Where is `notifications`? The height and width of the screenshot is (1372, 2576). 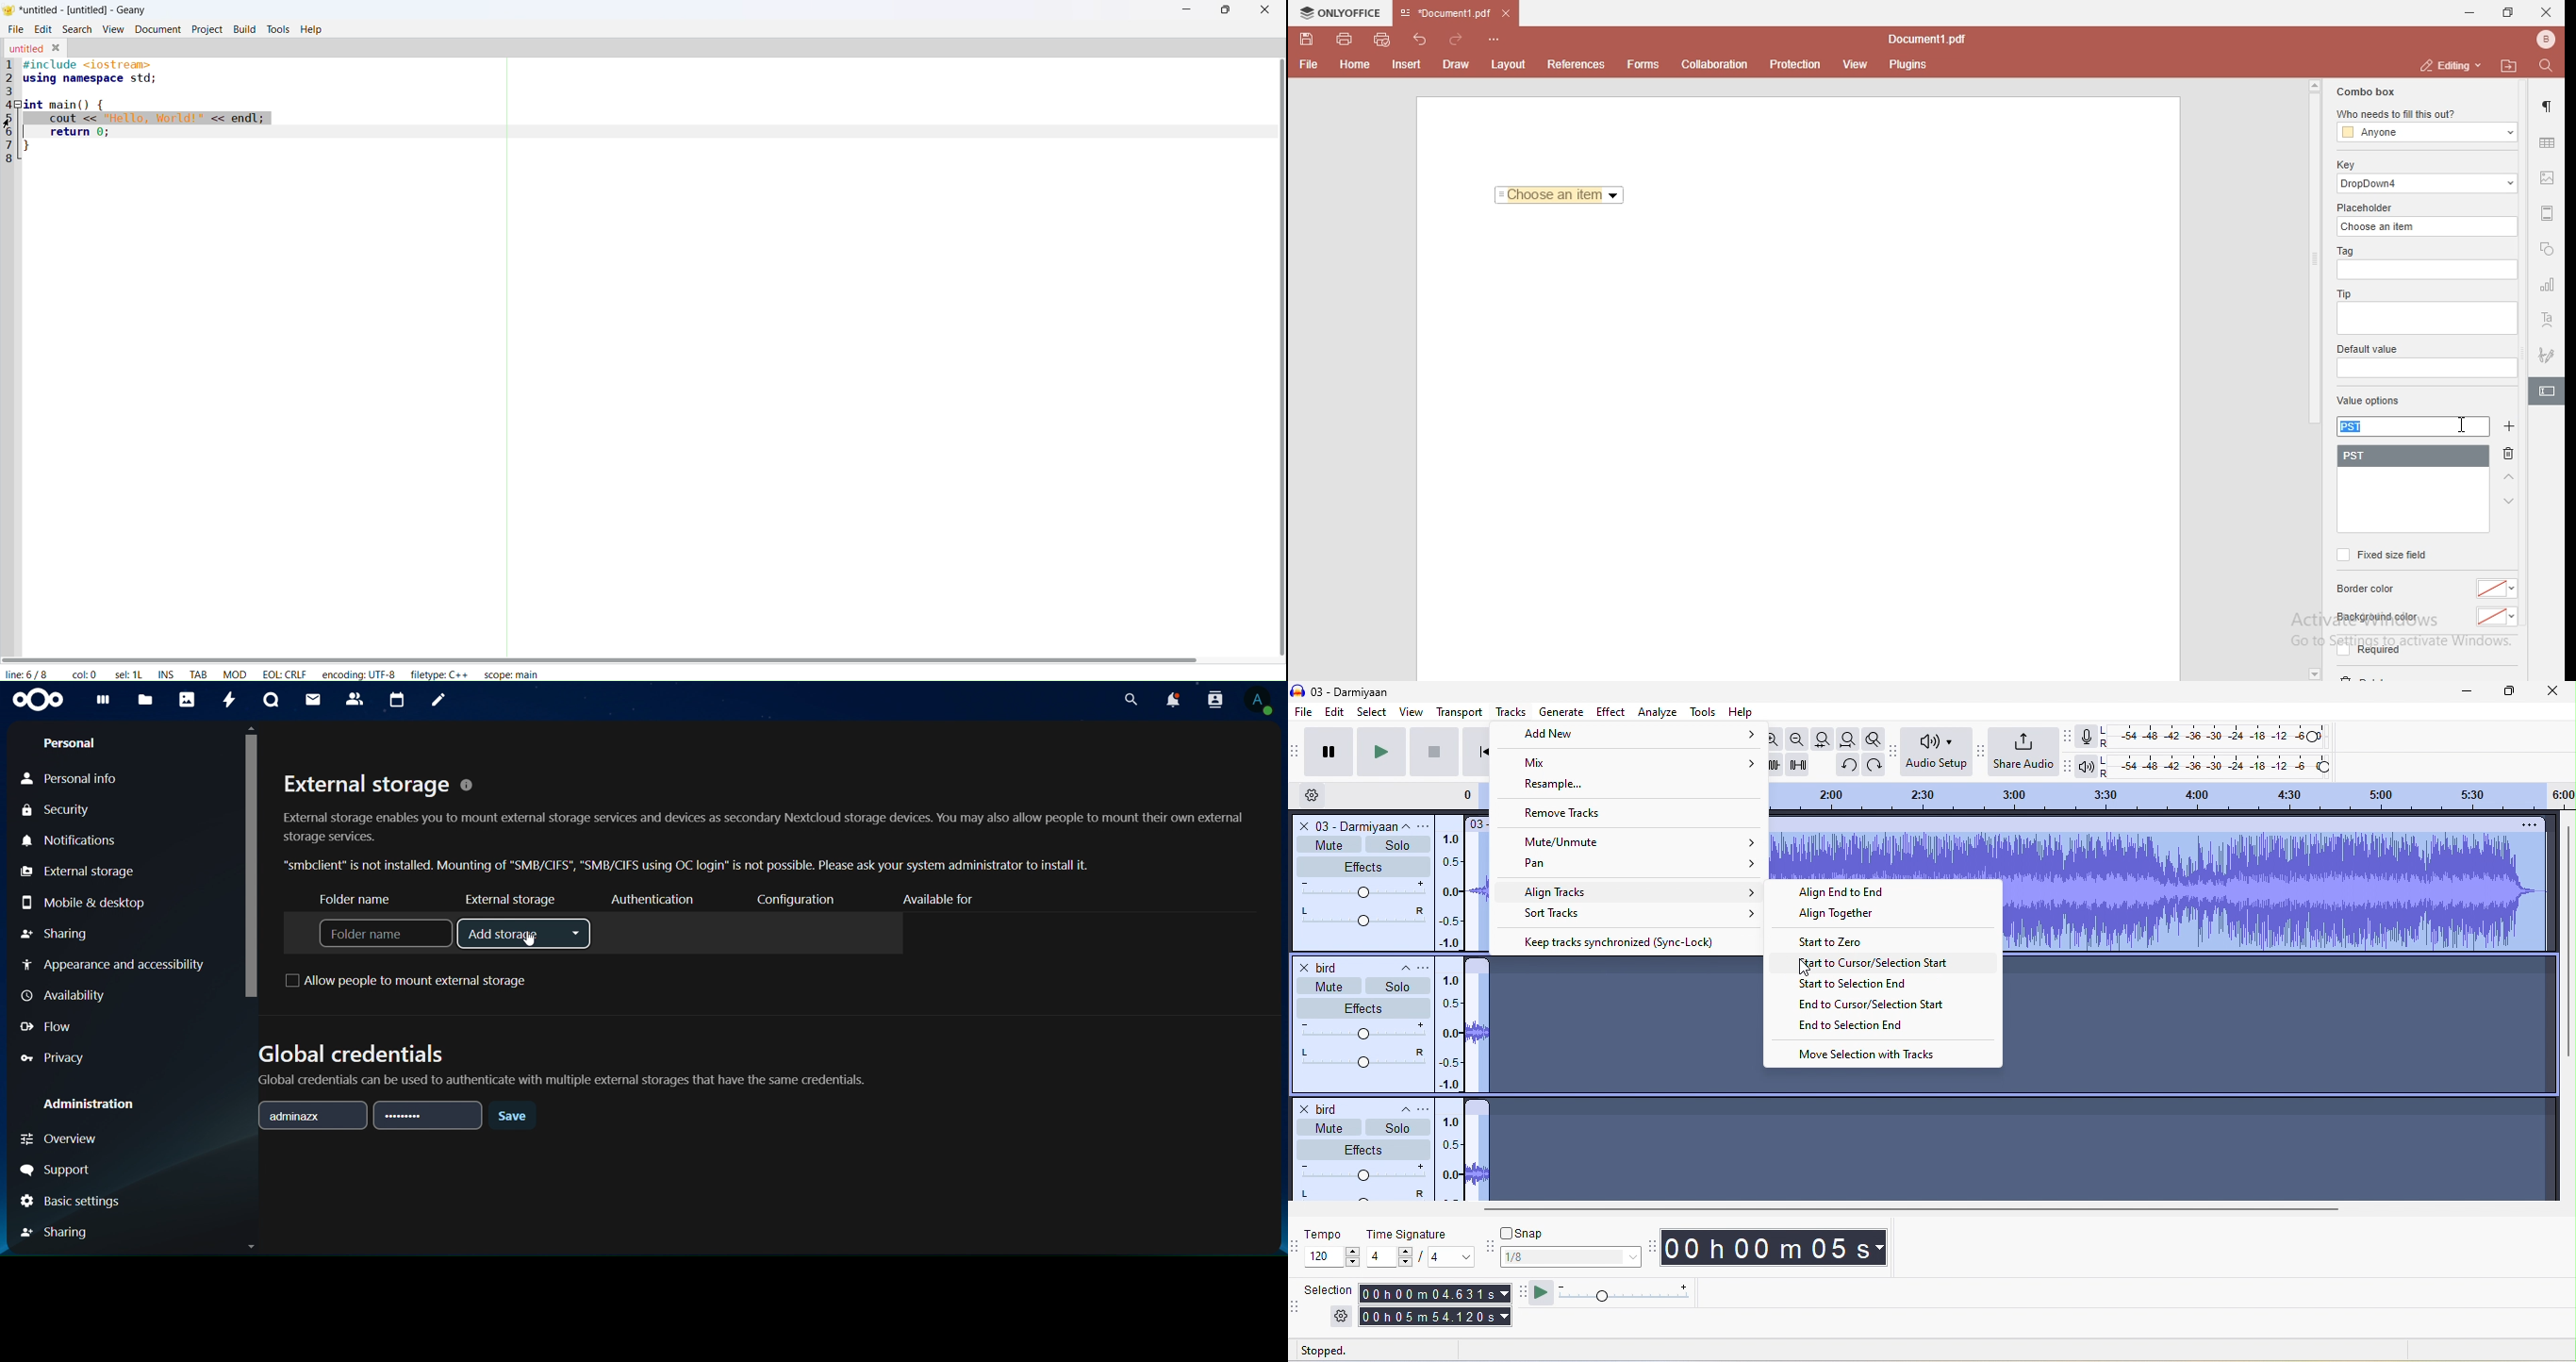
notifications is located at coordinates (1174, 699).